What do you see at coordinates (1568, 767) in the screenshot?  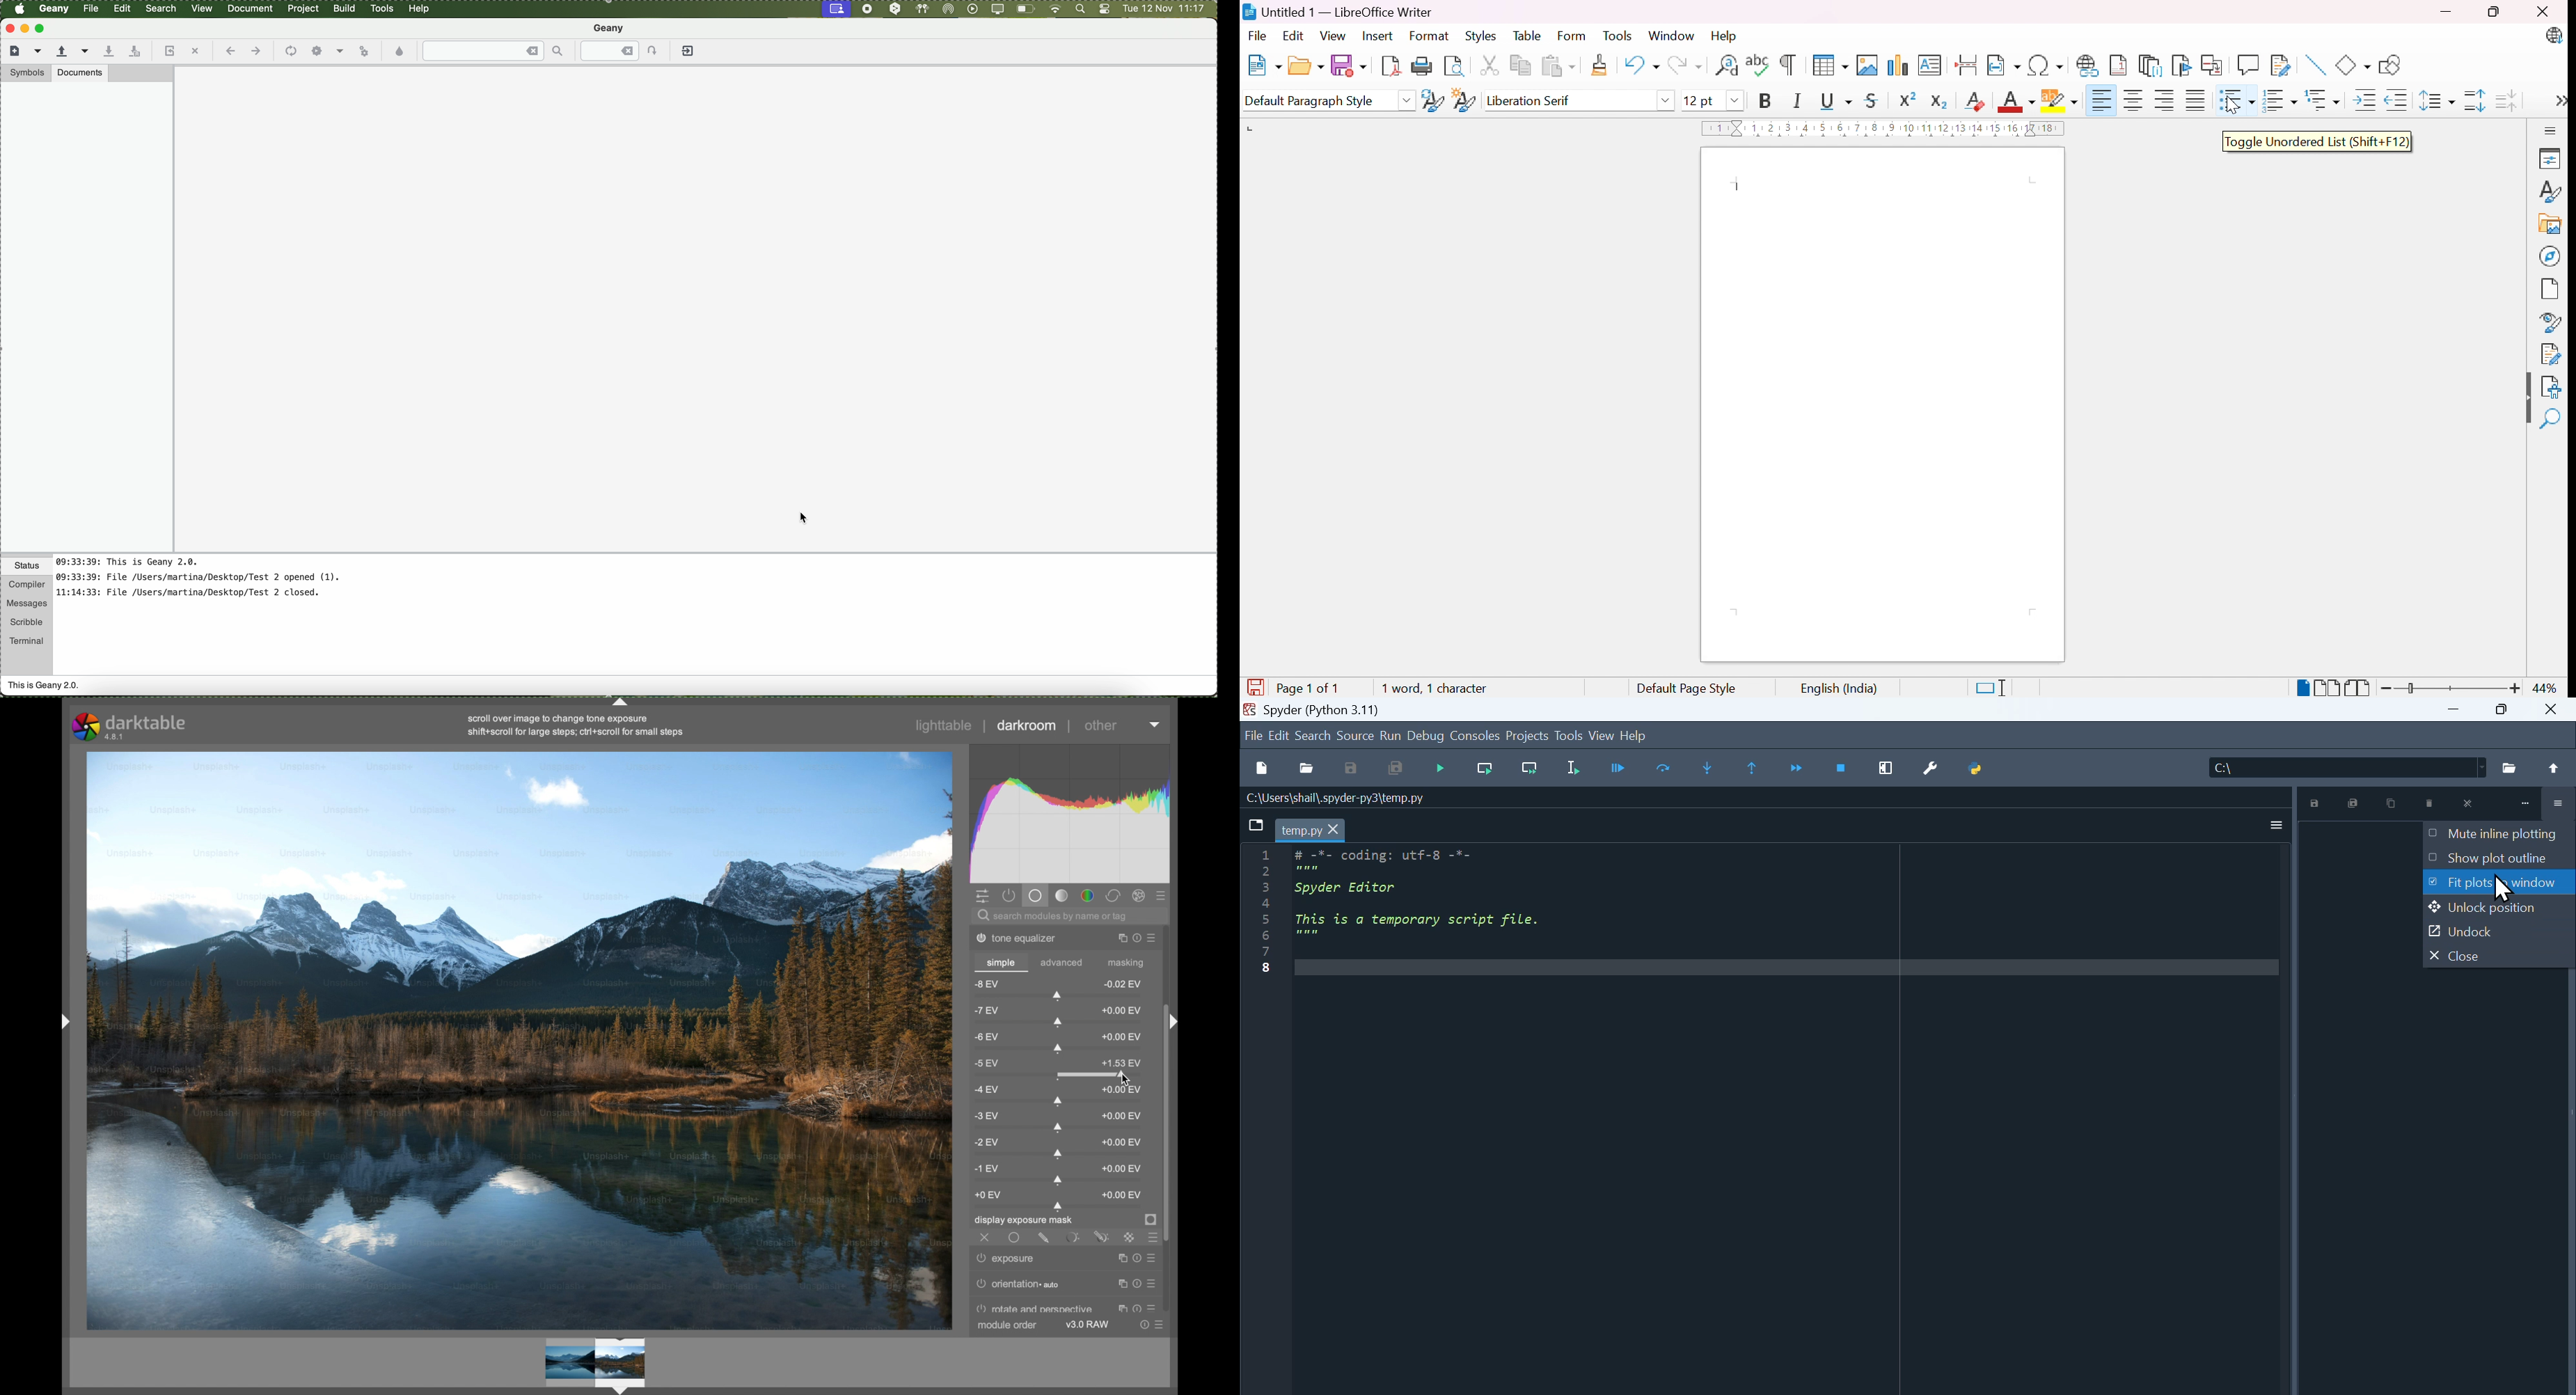 I see `Run selection` at bounding box center [1568, 767].